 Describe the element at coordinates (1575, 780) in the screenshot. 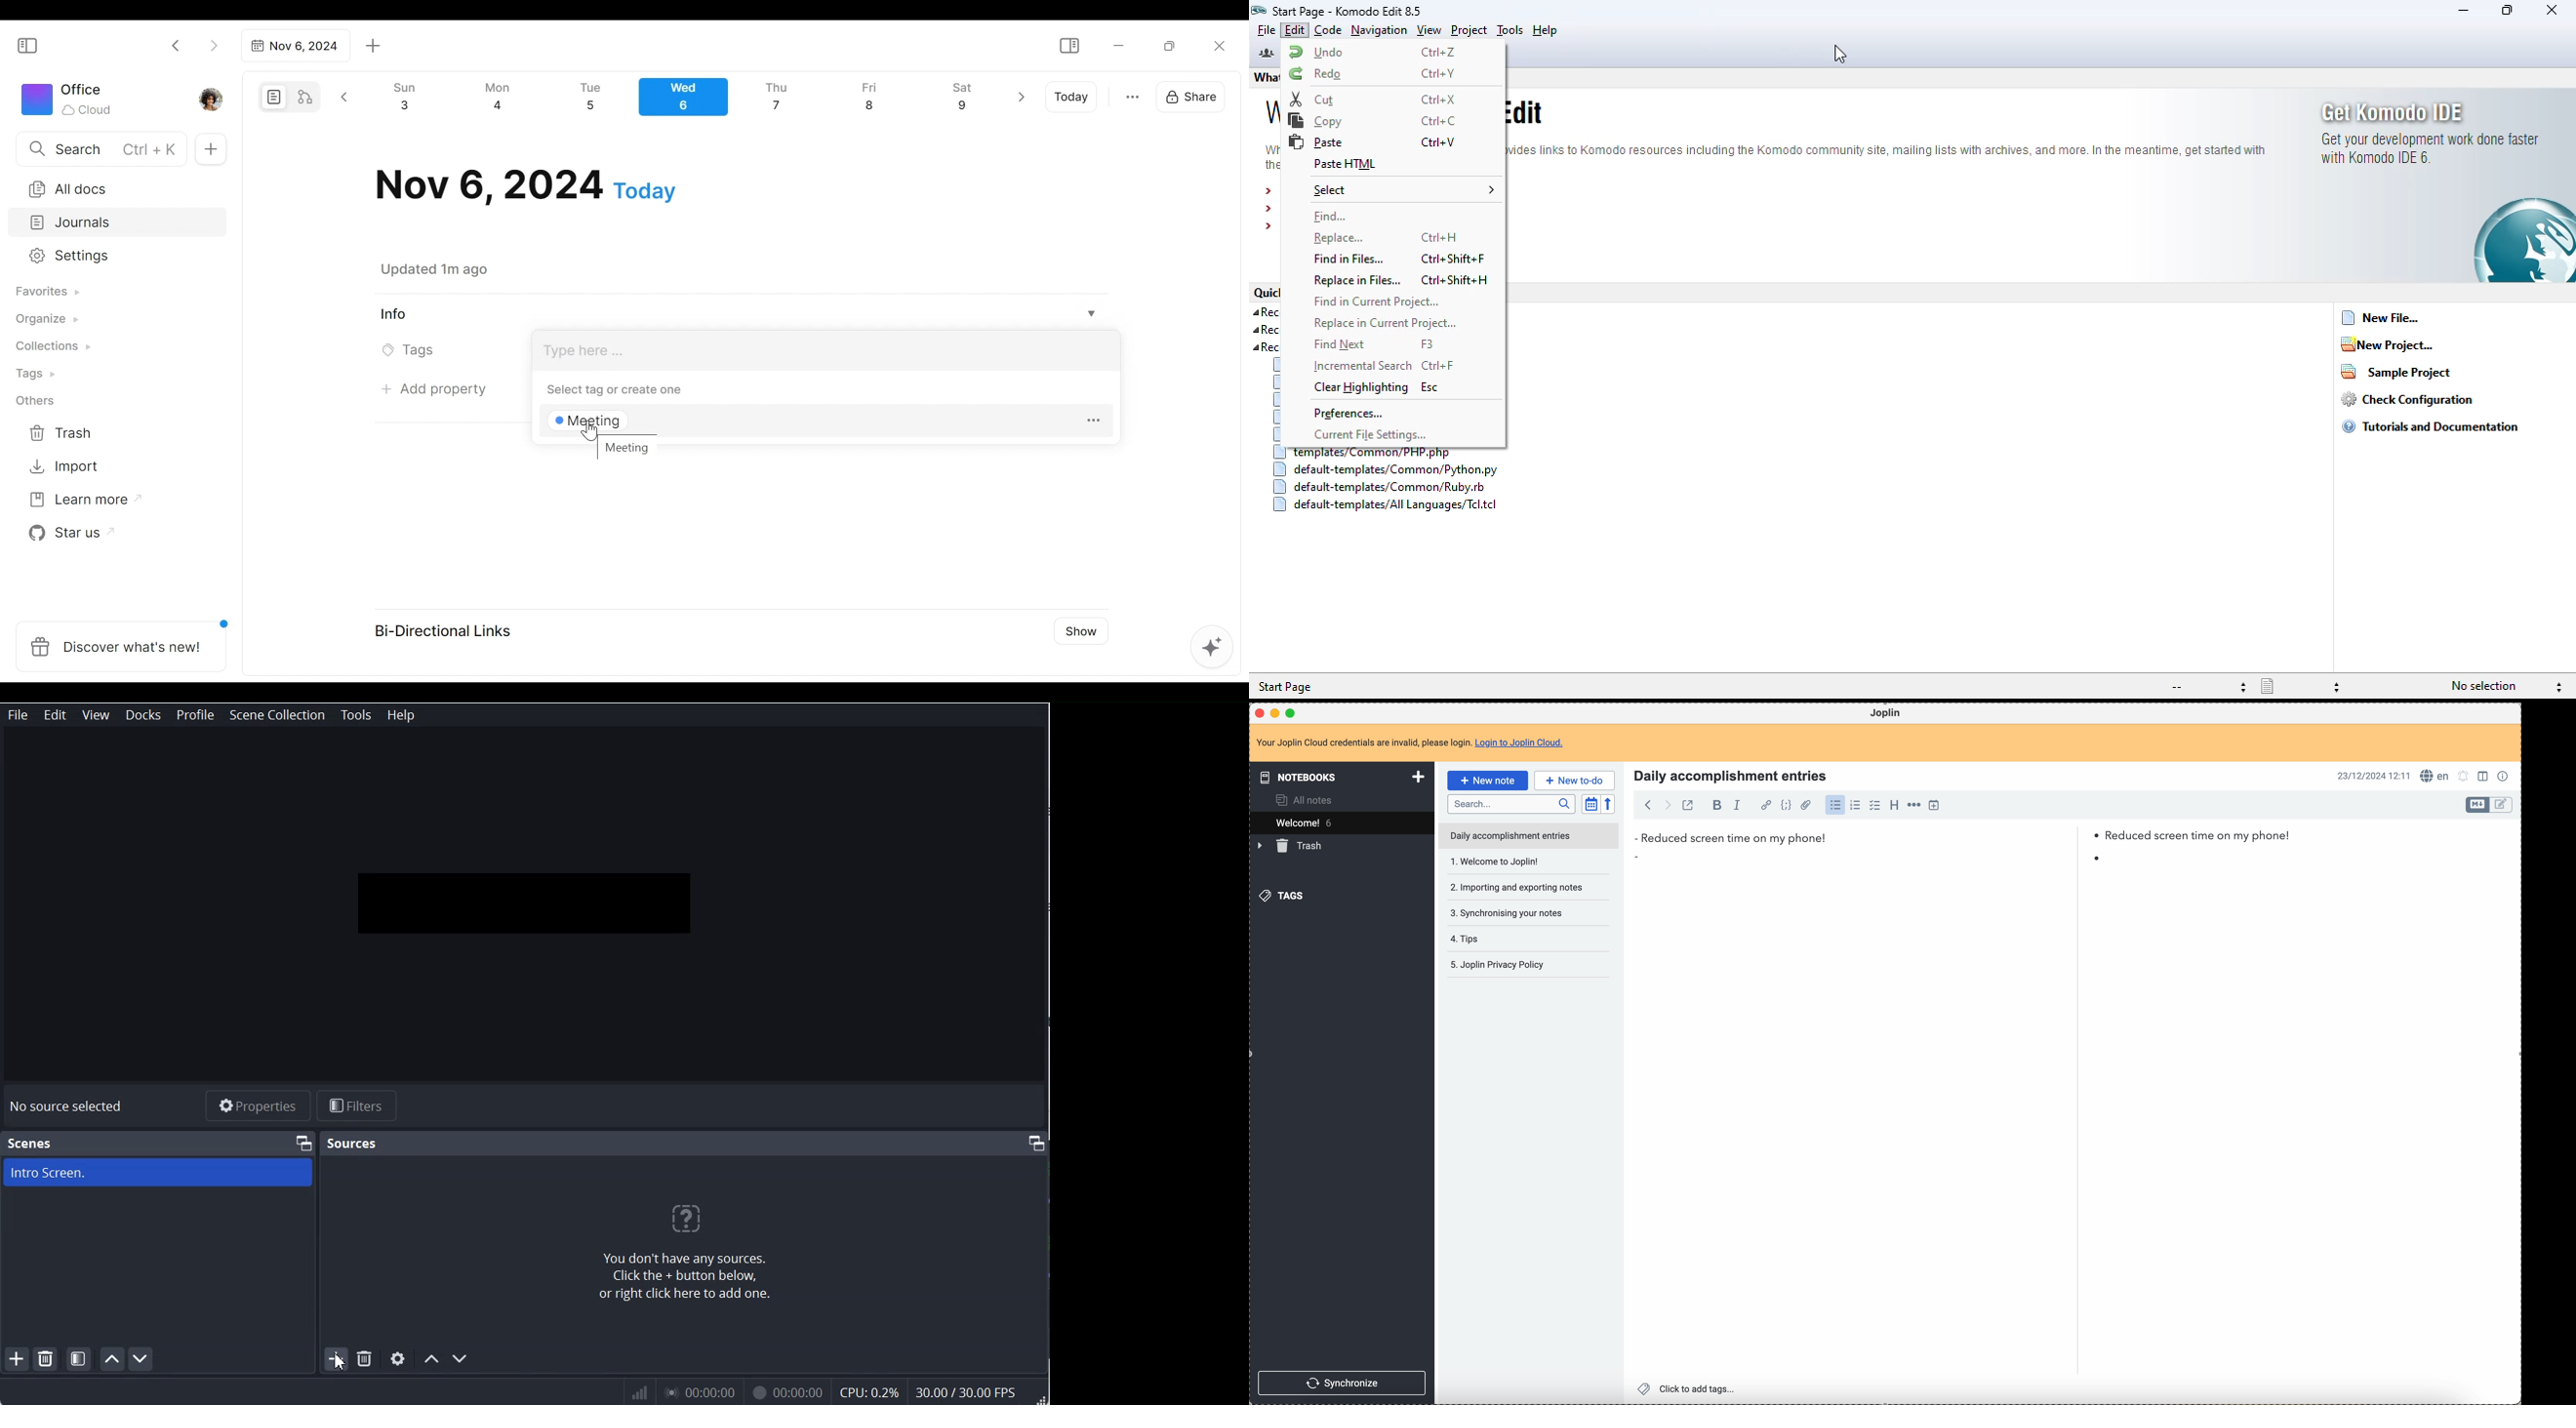

I see `new to-do` at that location.